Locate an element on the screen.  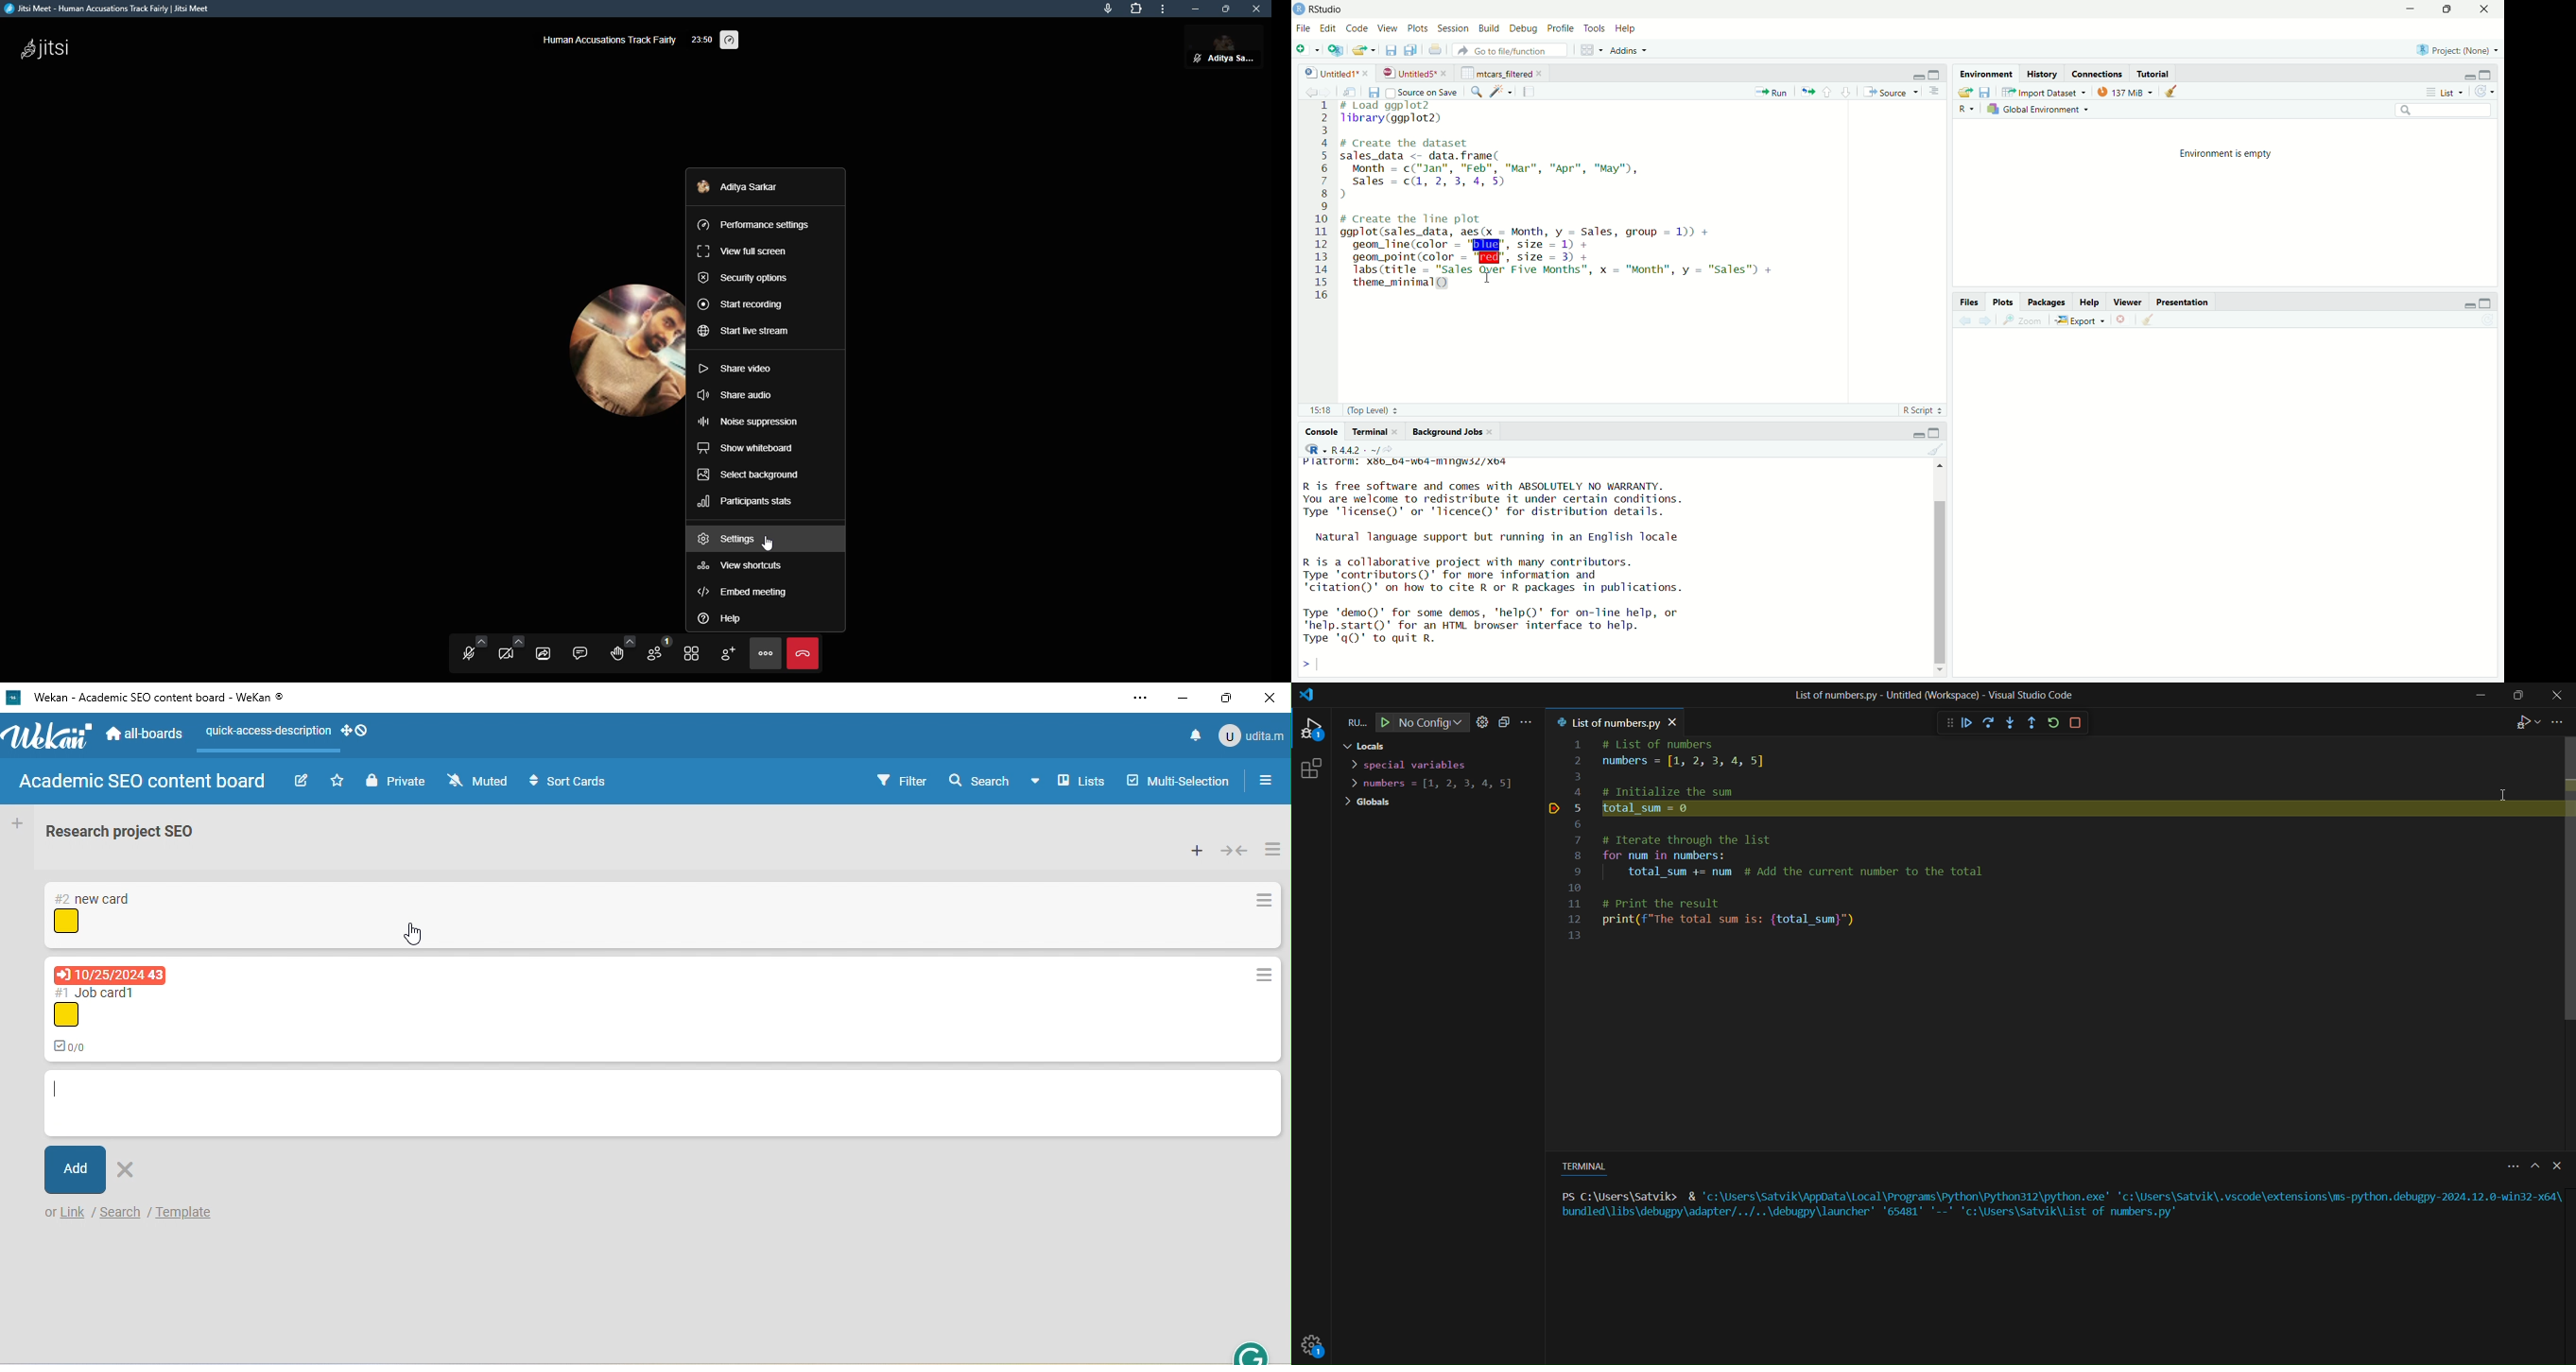
Terminal is located at coordinates (1370, 431).